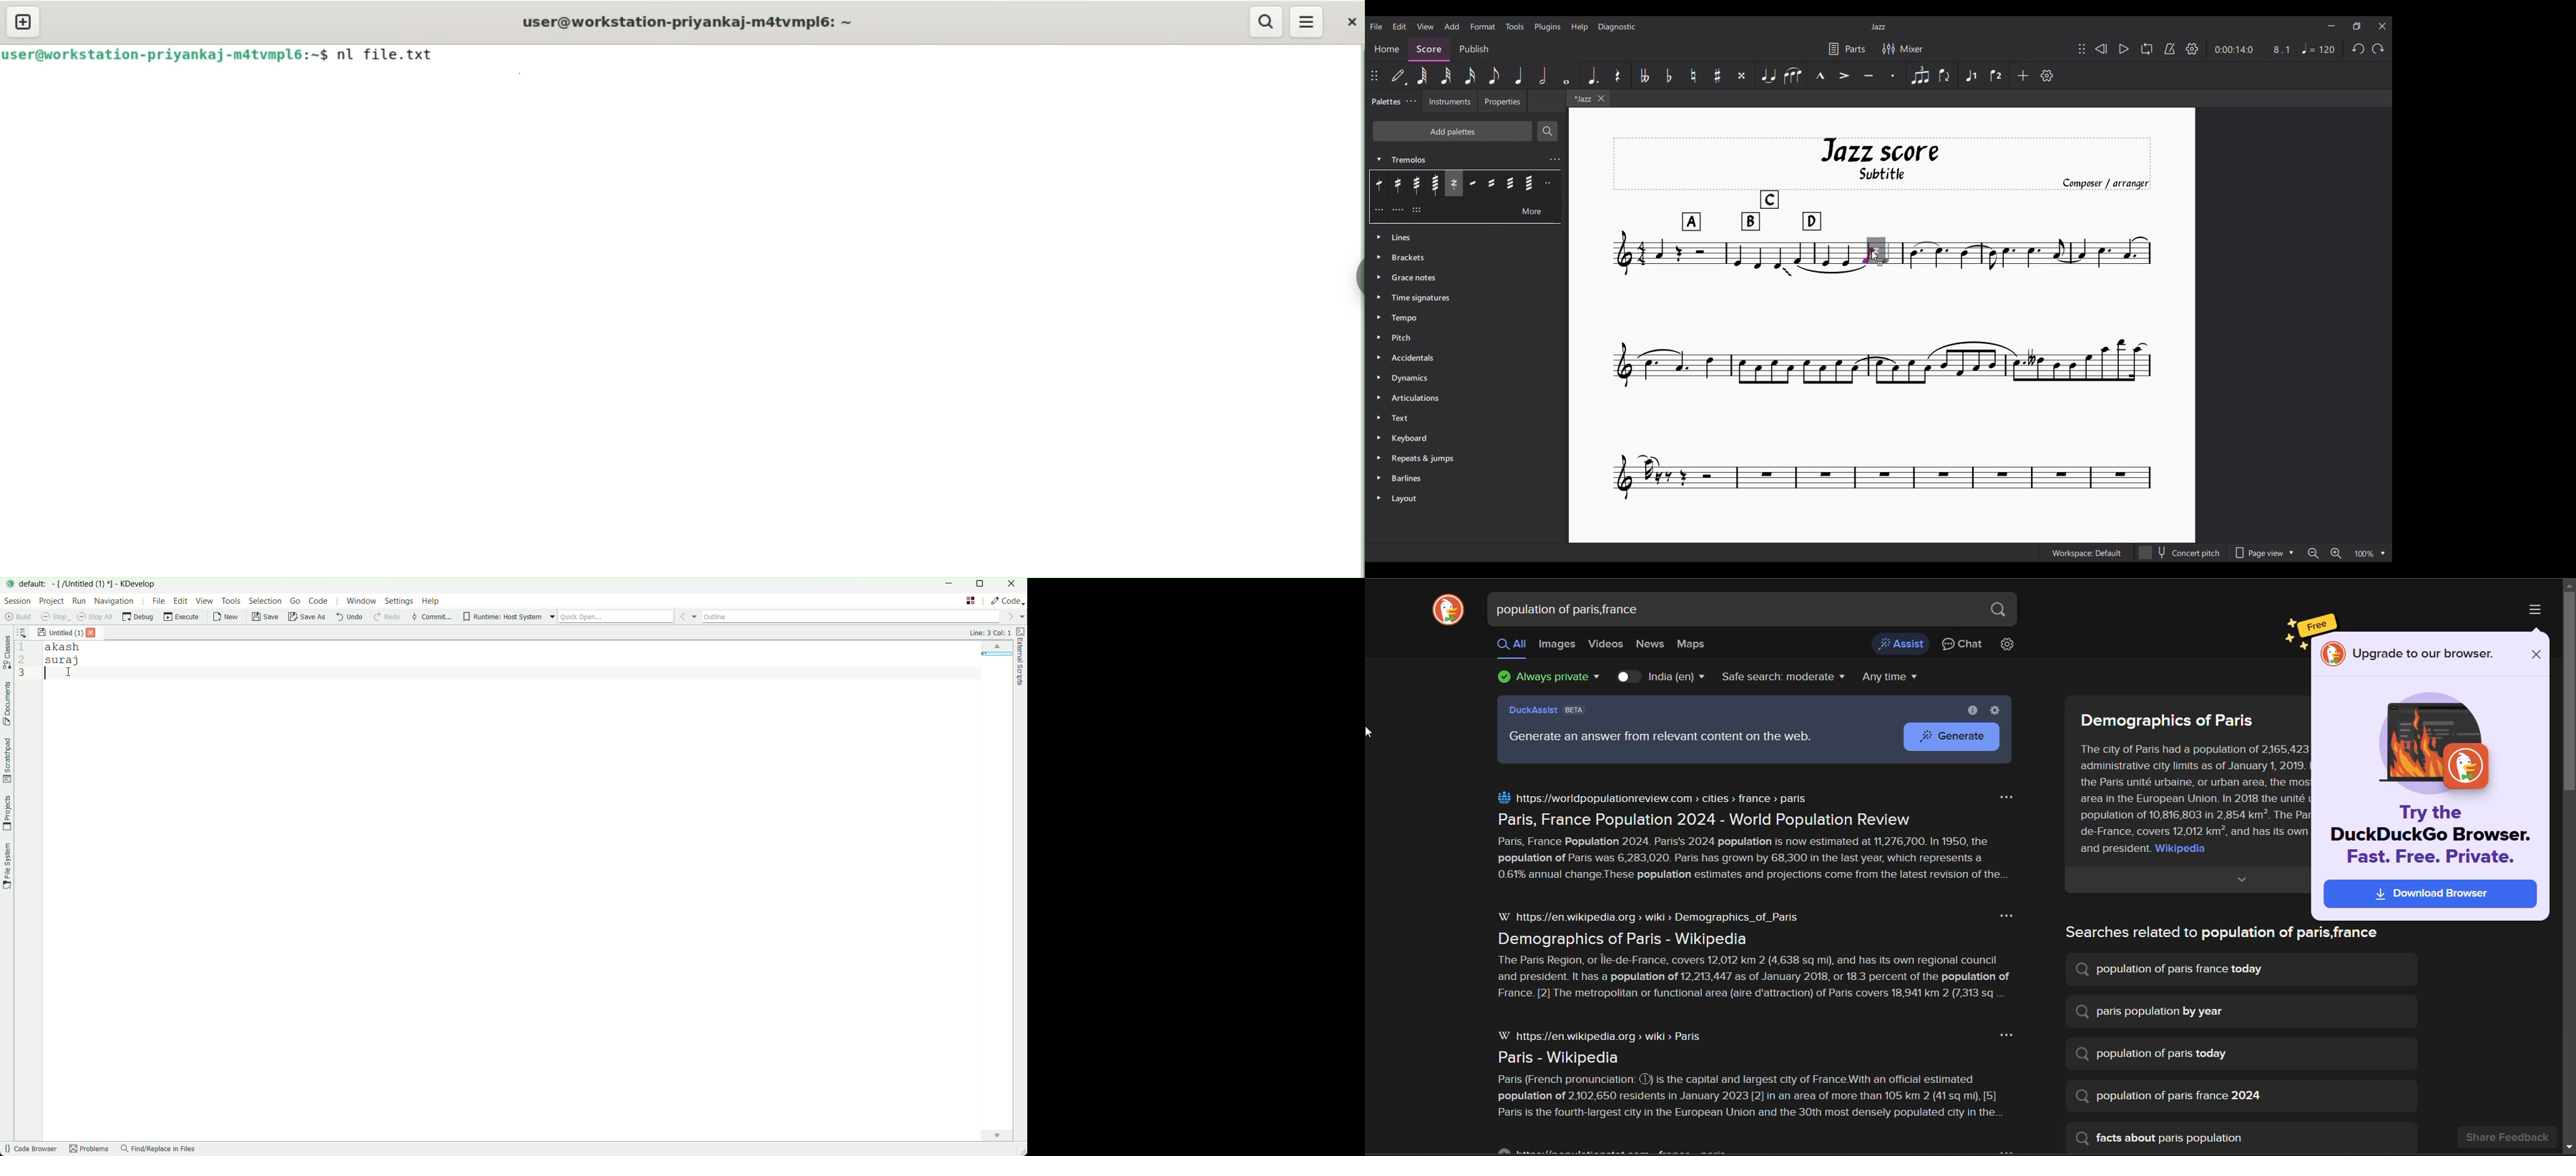 The width and height of the screenshot is (2576, 1176). I want to click on option, so click(2005, 1036).